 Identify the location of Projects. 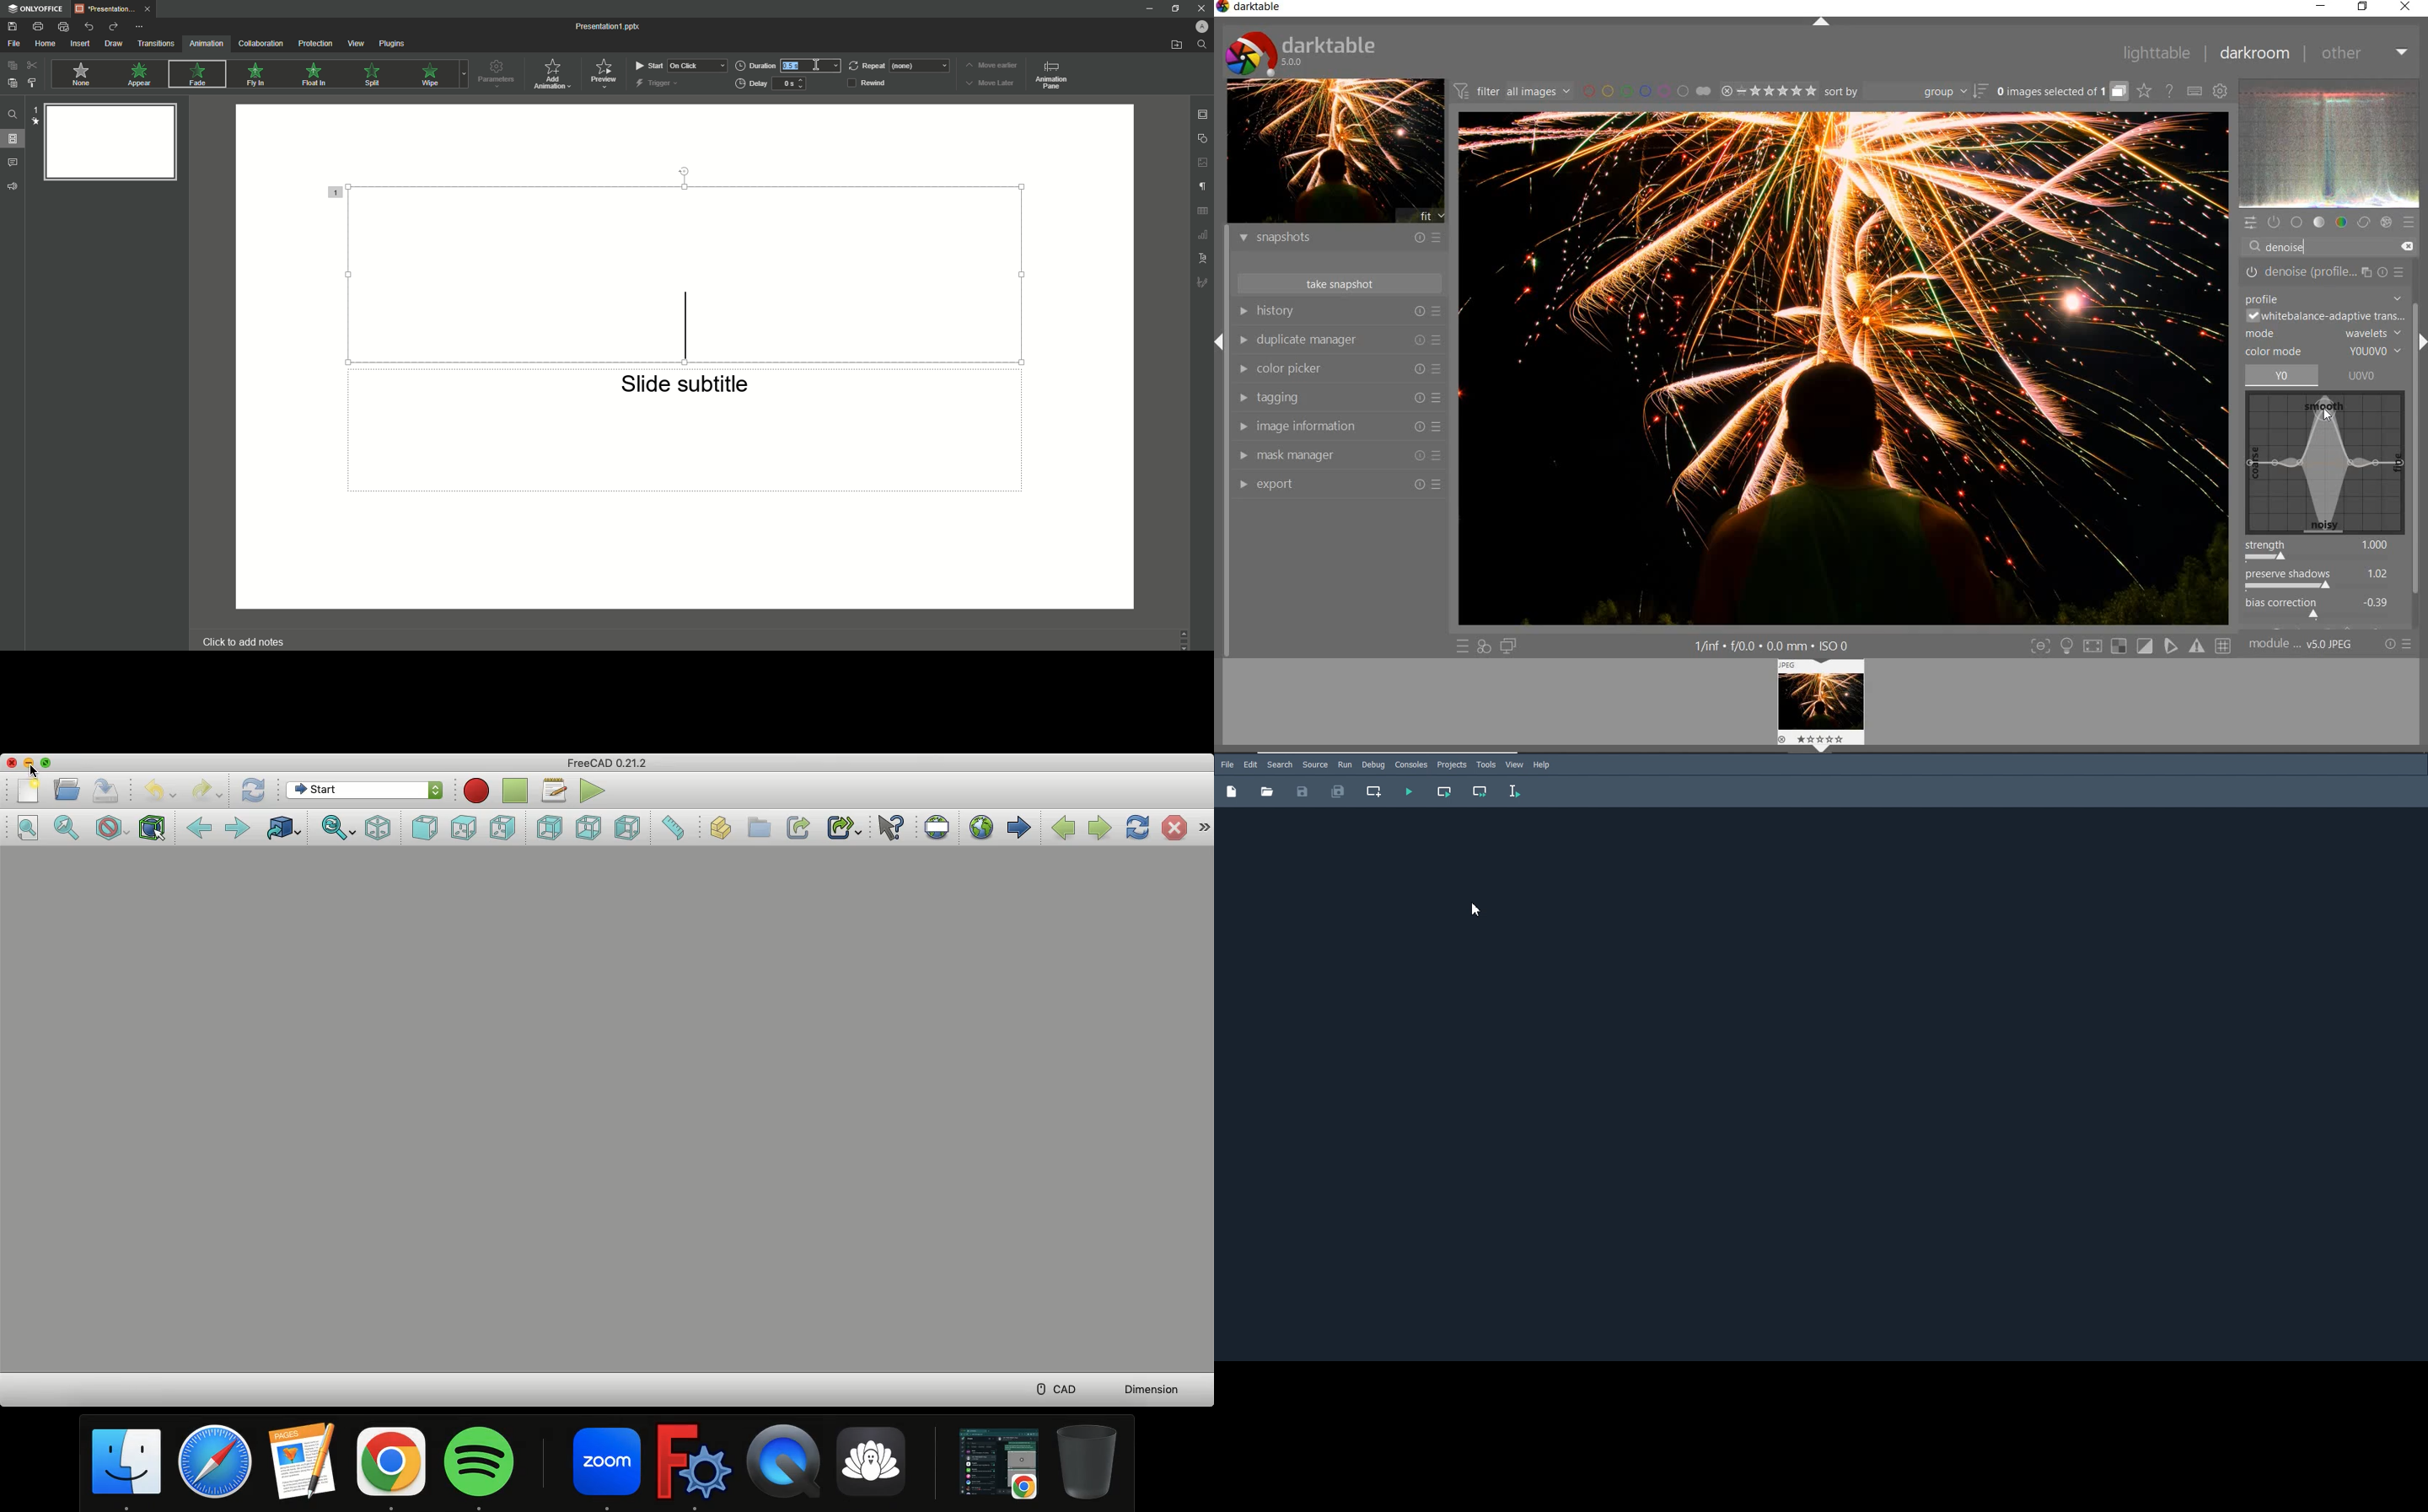
(1452, 765).